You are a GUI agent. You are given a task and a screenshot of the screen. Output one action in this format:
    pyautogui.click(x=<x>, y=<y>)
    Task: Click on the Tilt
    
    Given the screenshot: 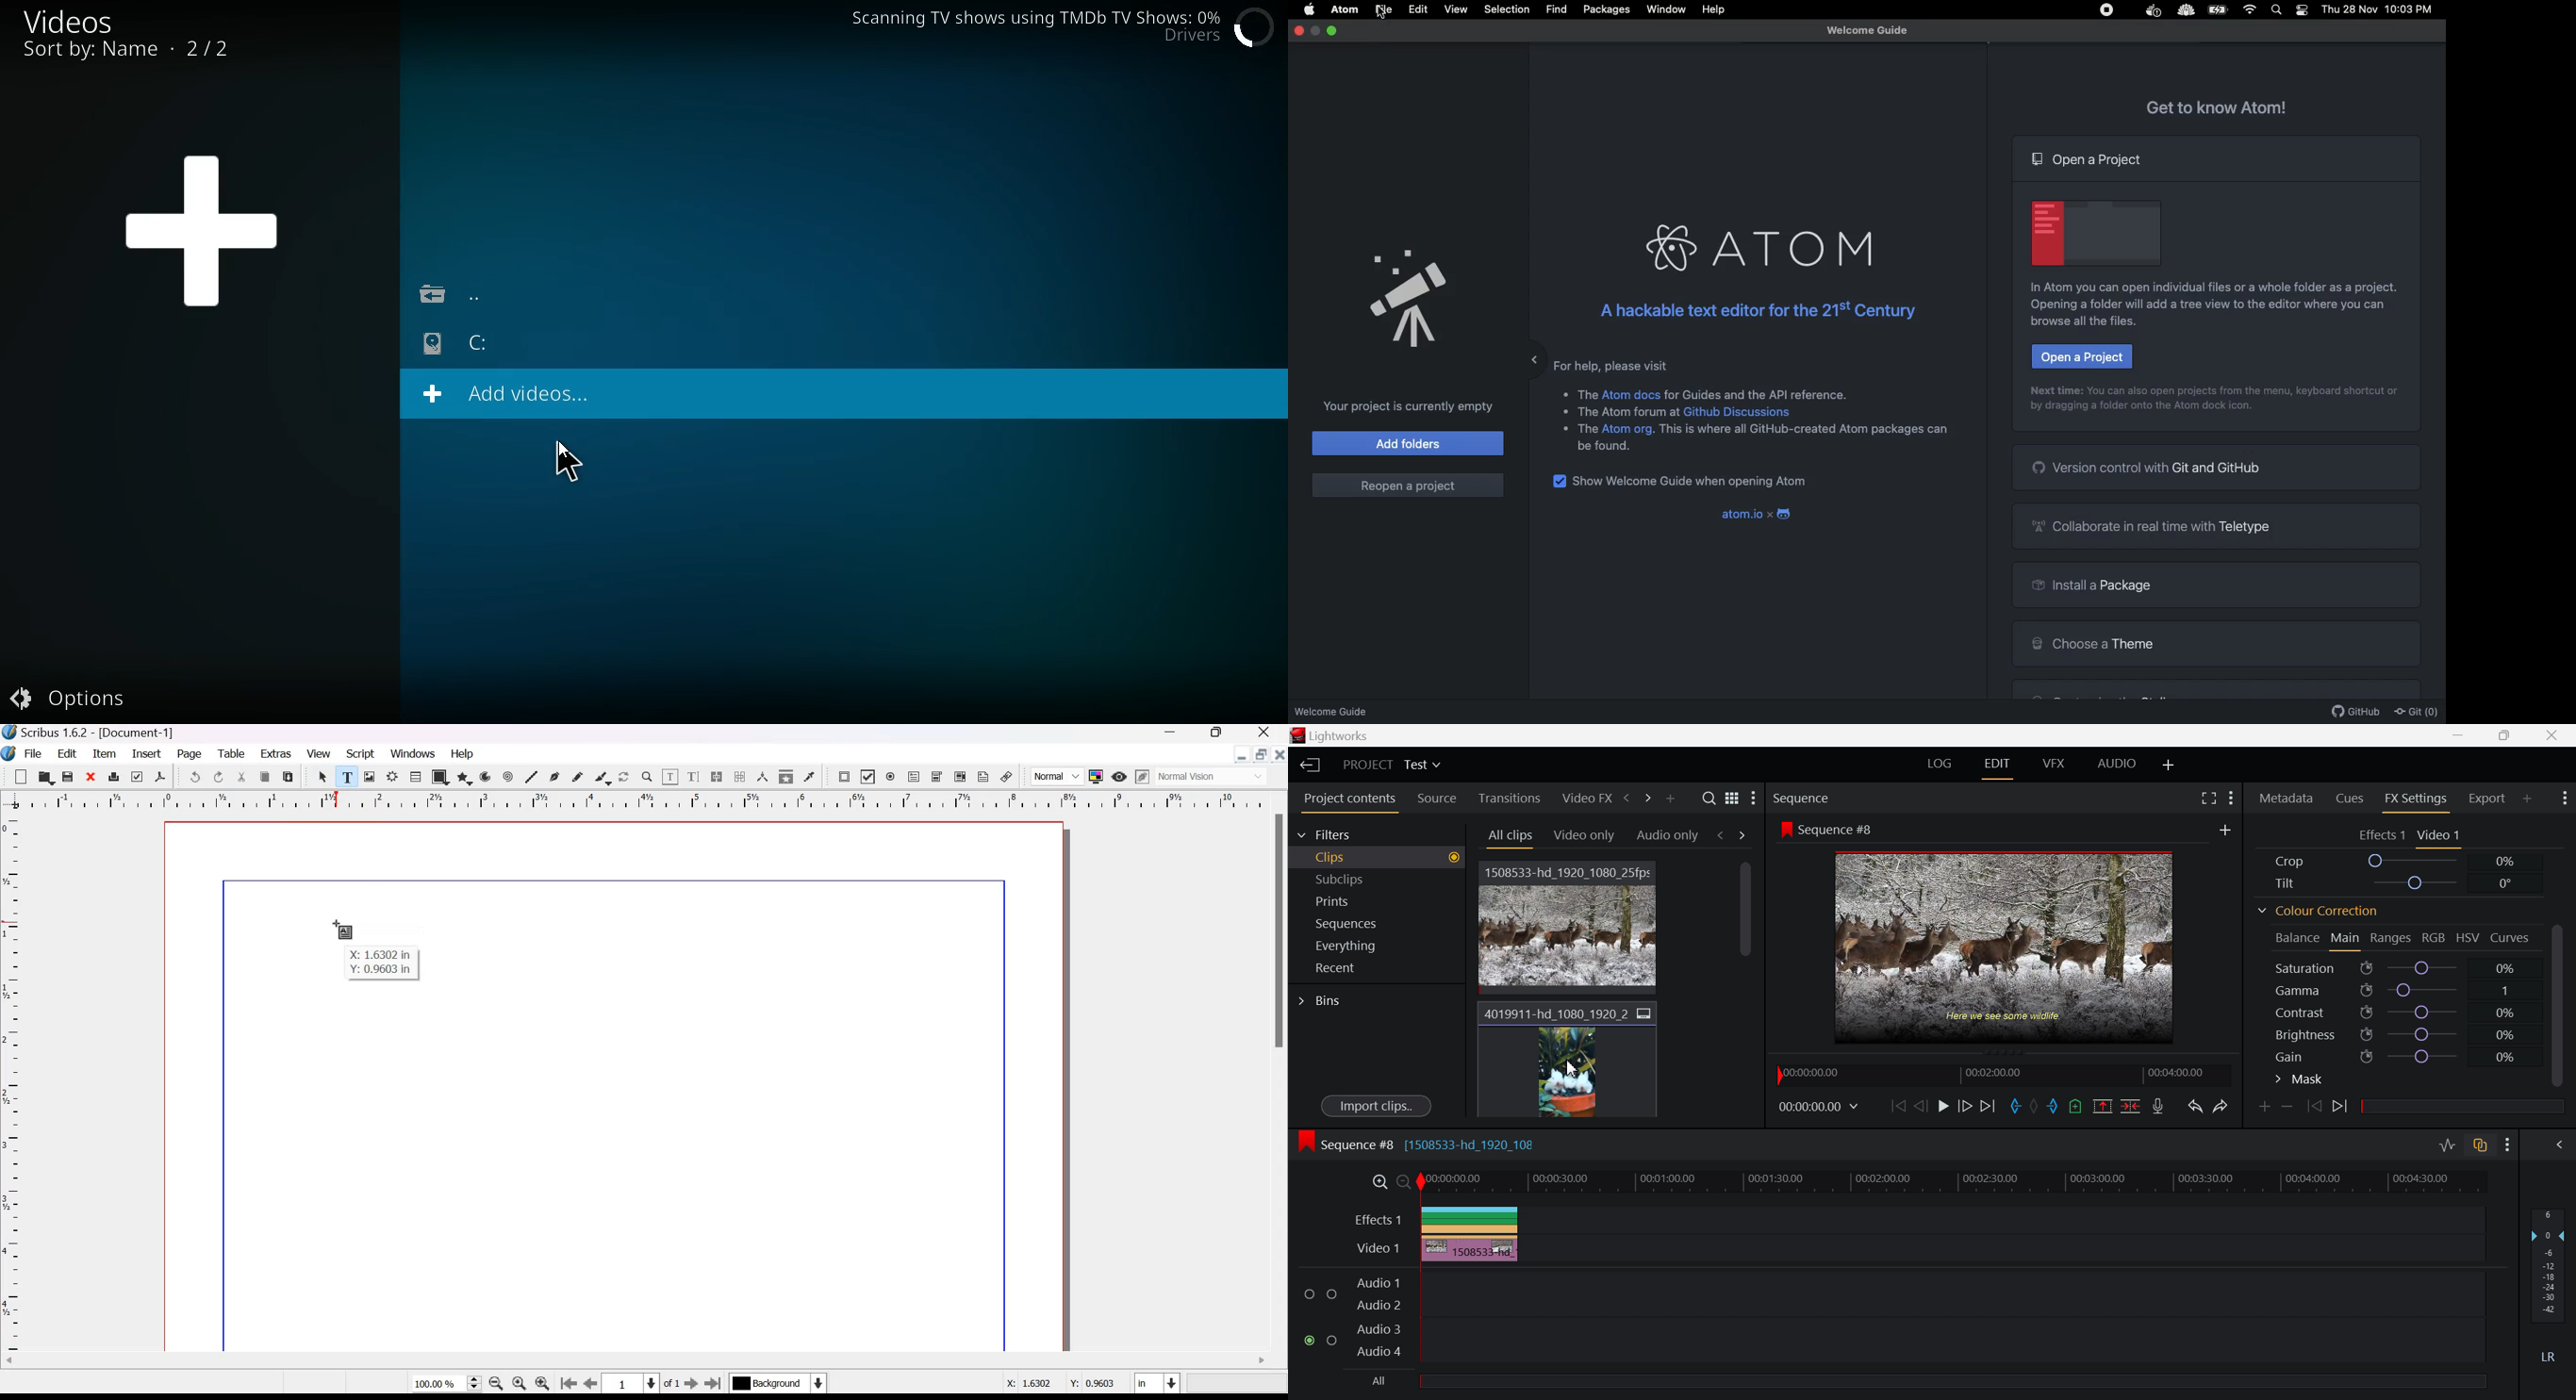 What is the action you would take?
    pyautogui.click(x=2396, y=882)
    